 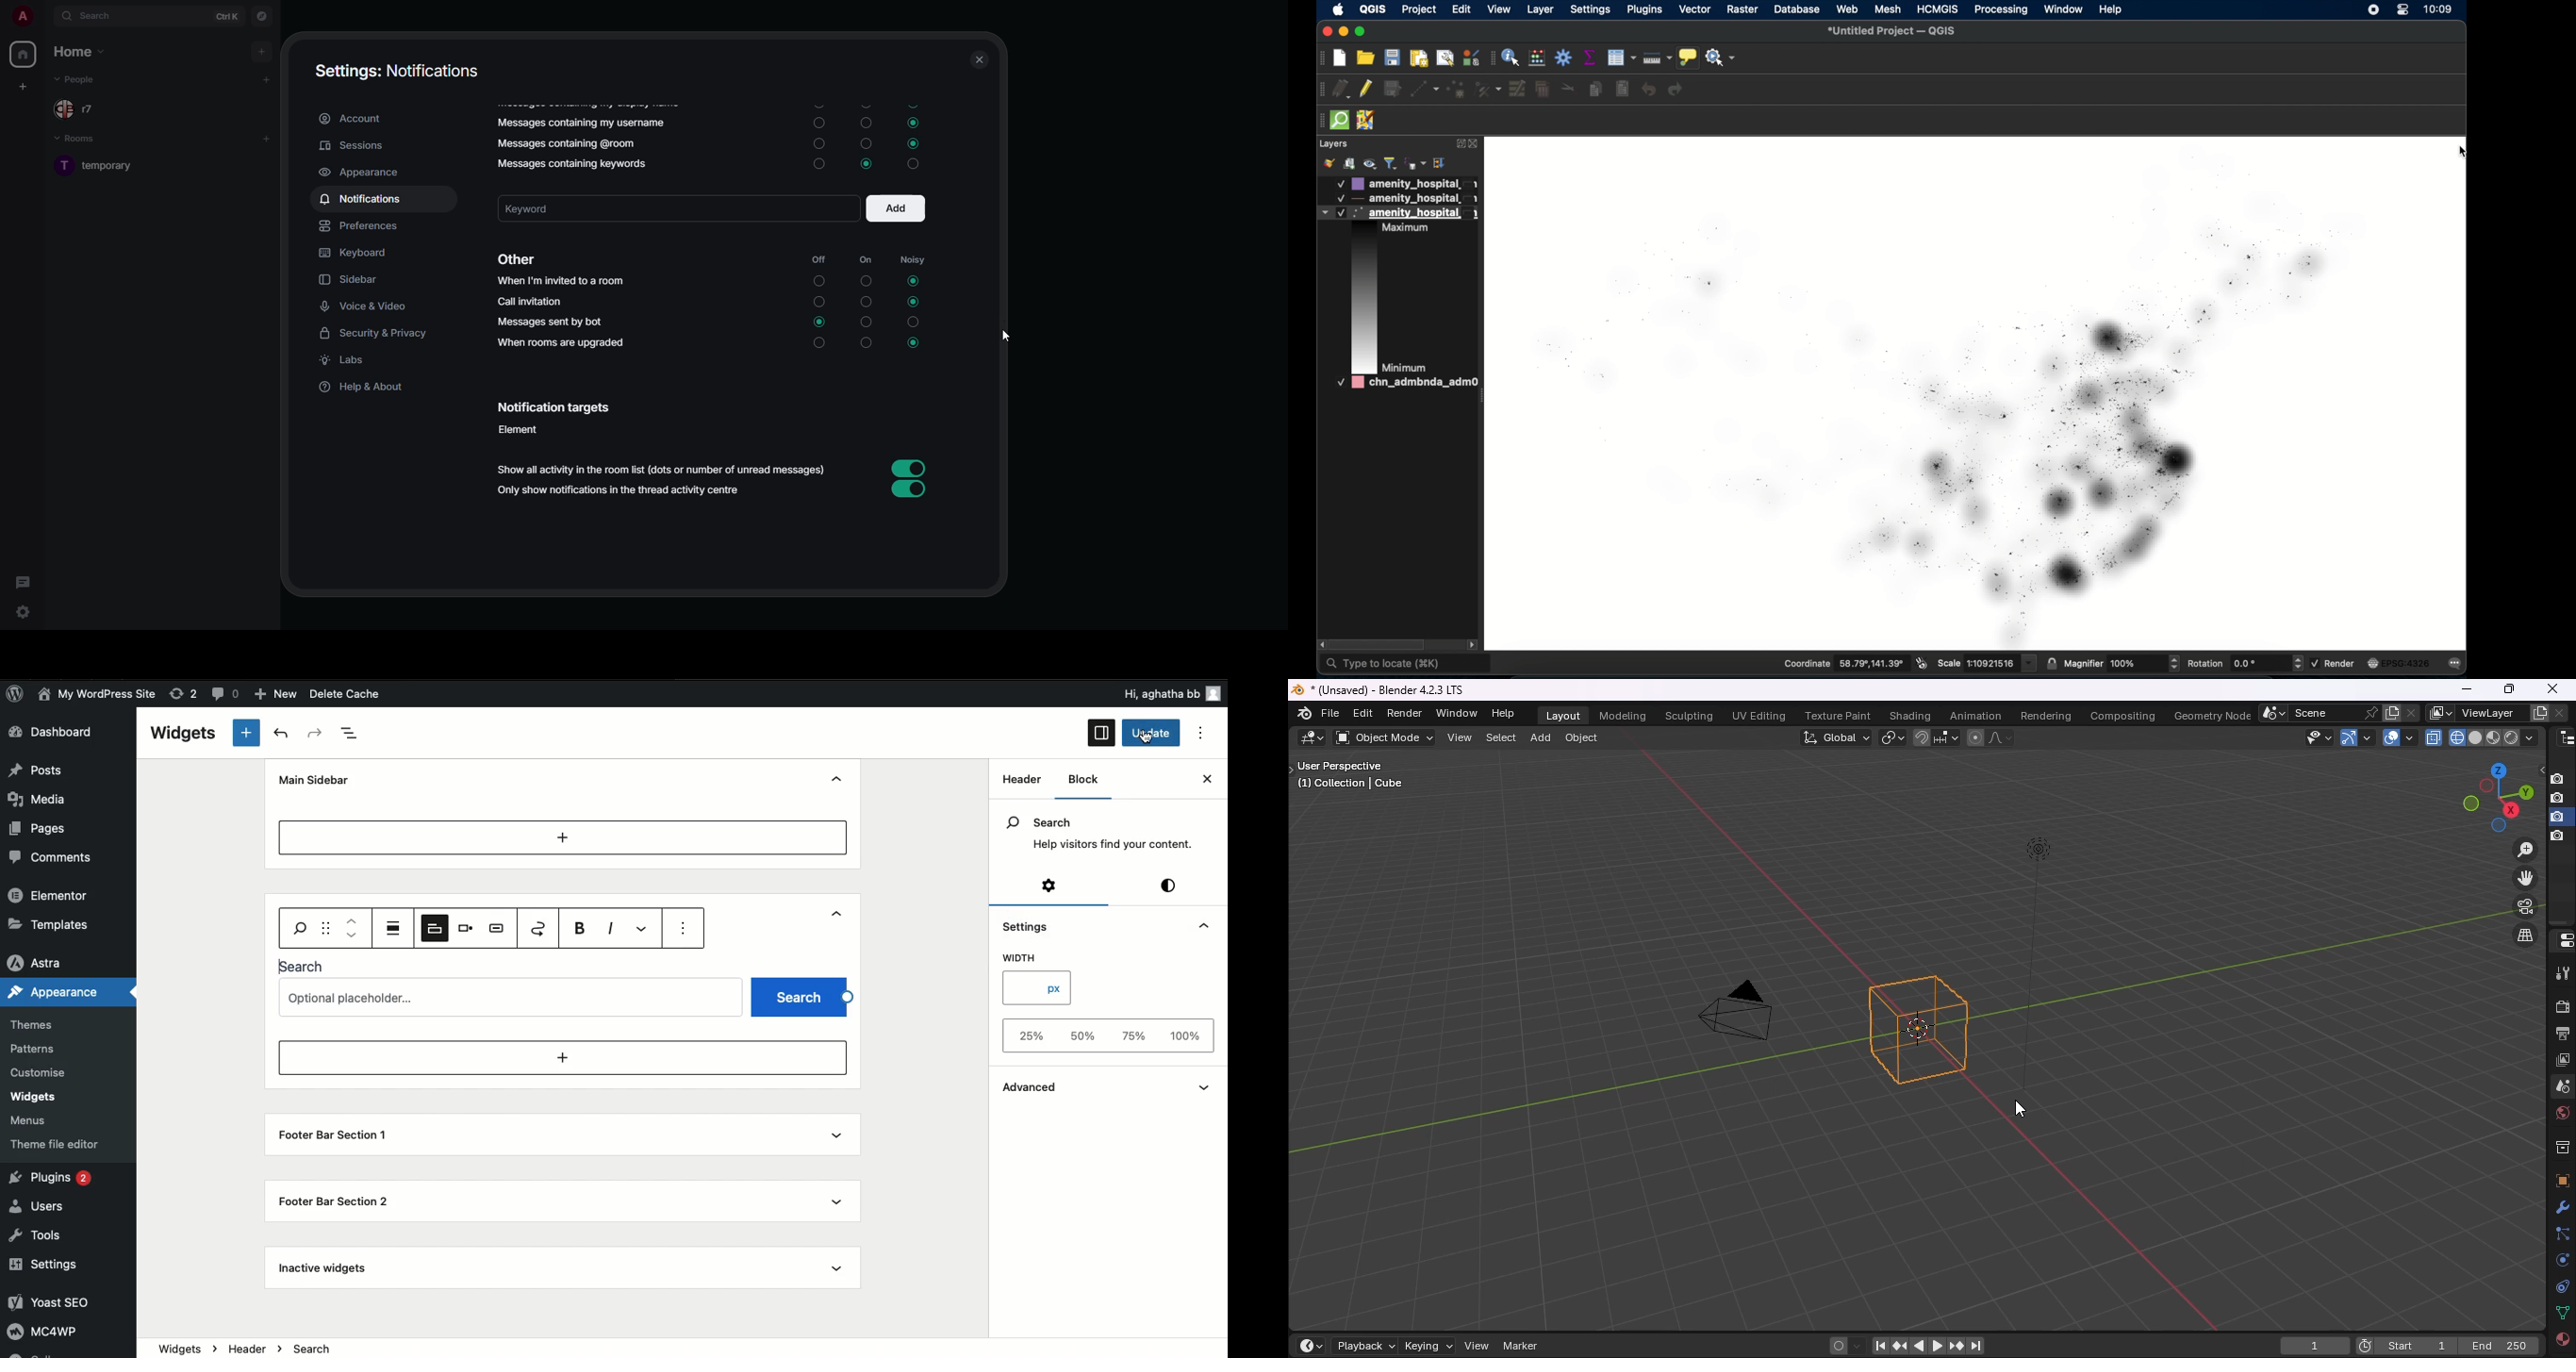 I want to click on Move to widget areas, so click(x=540, y=928).